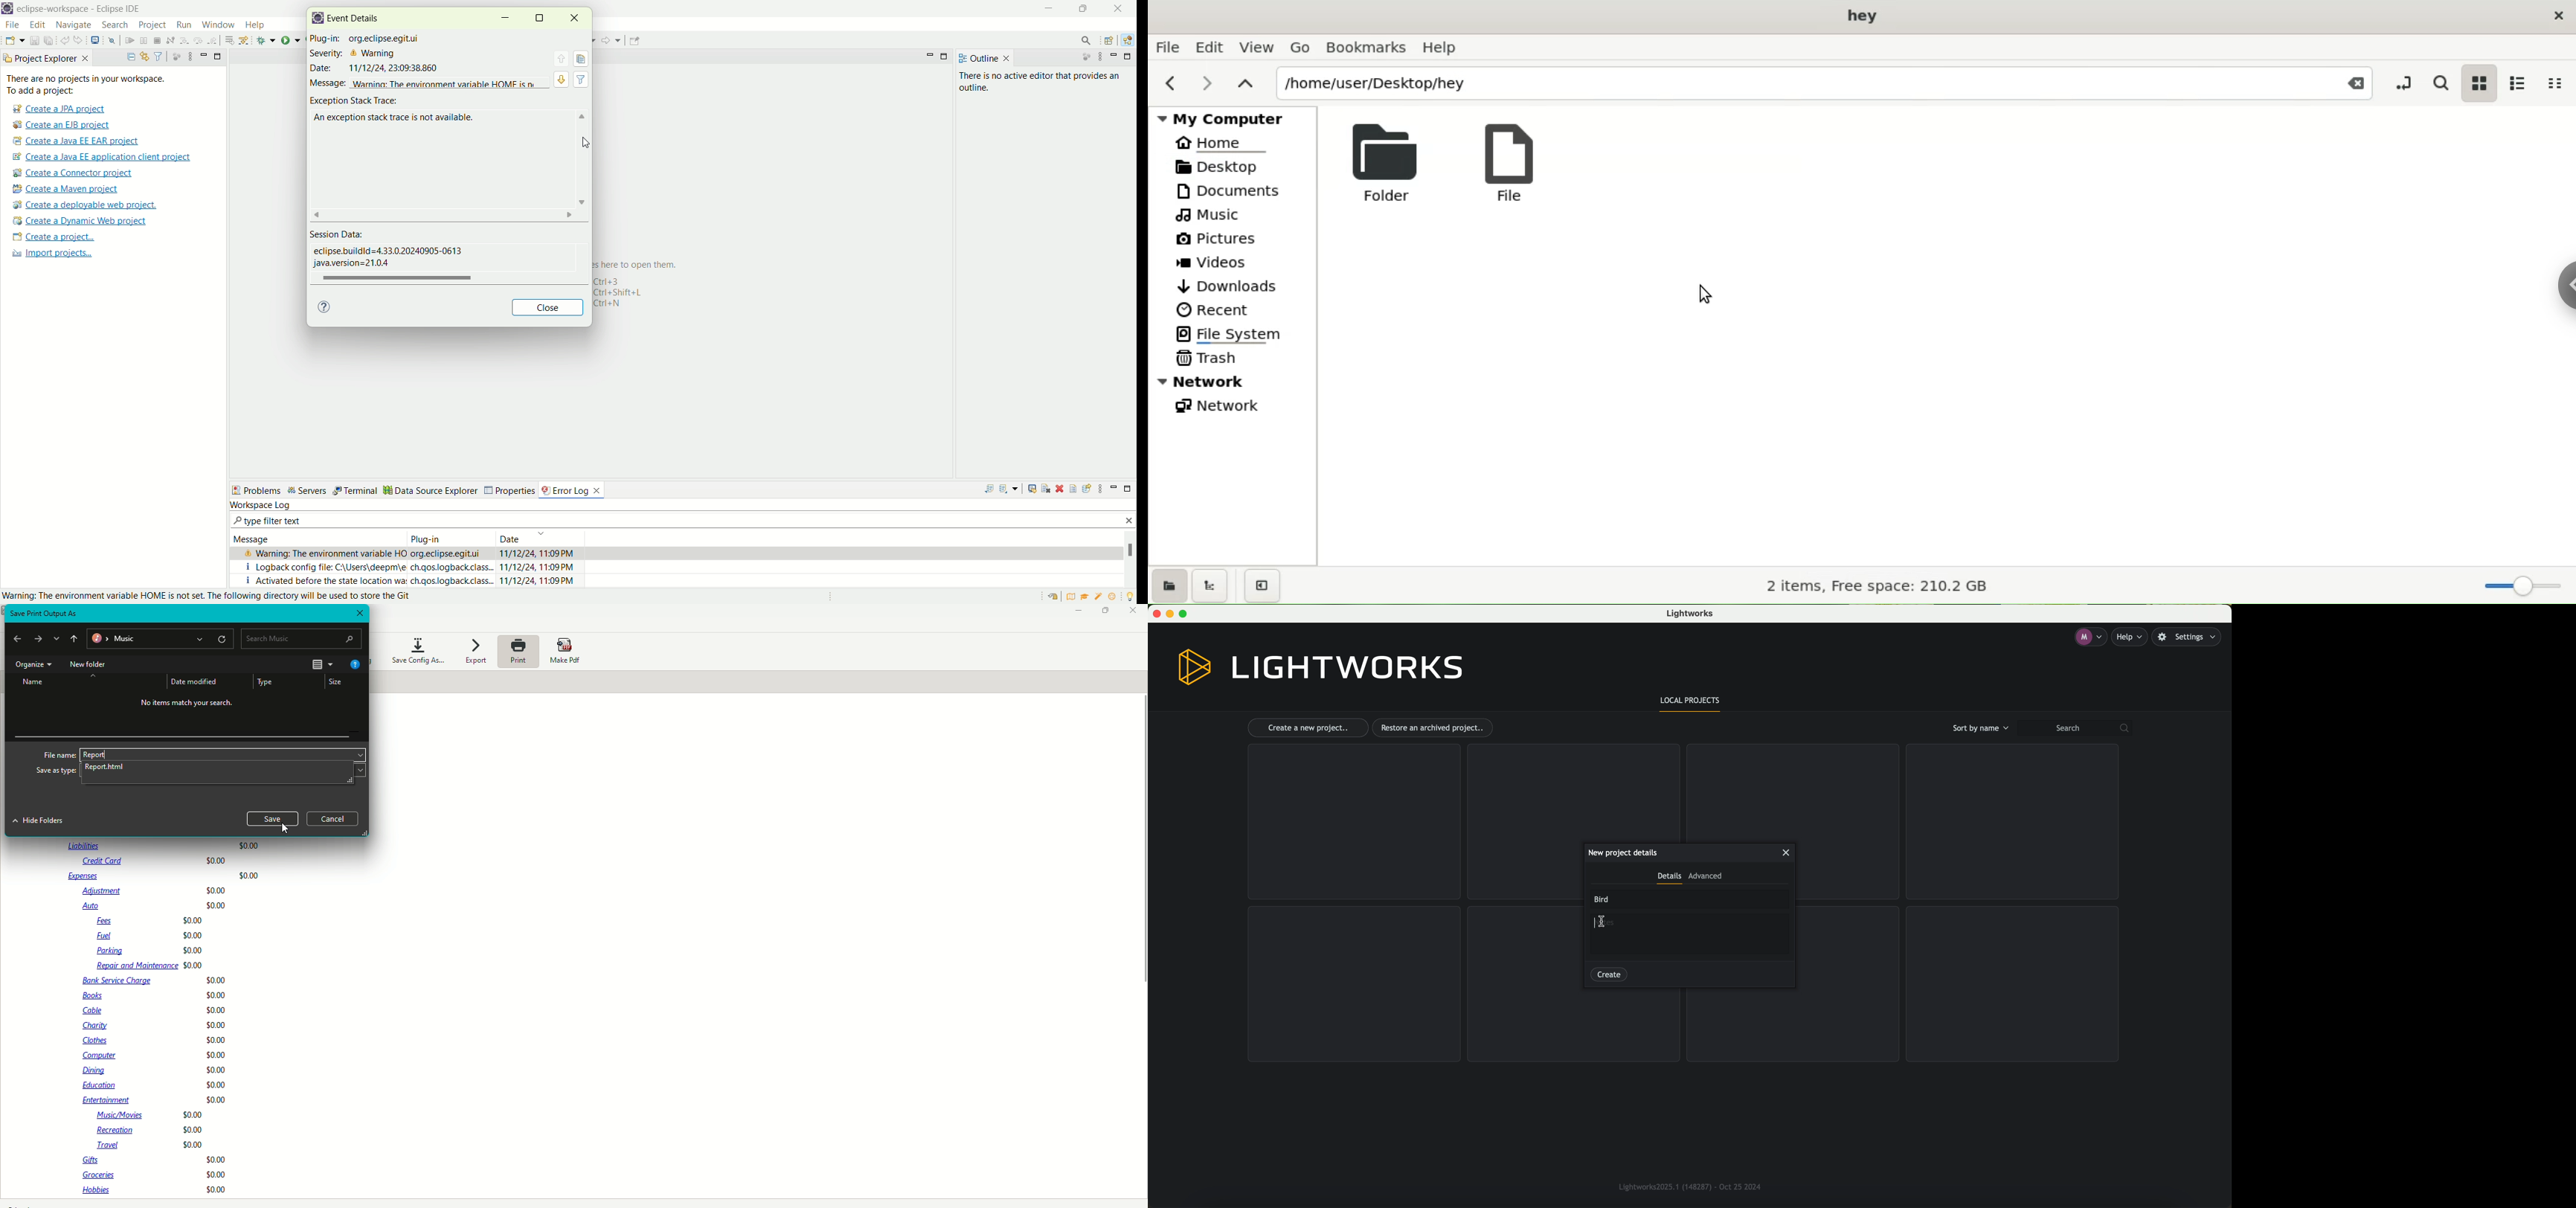  I want to click on import log, so click(1011, 491).